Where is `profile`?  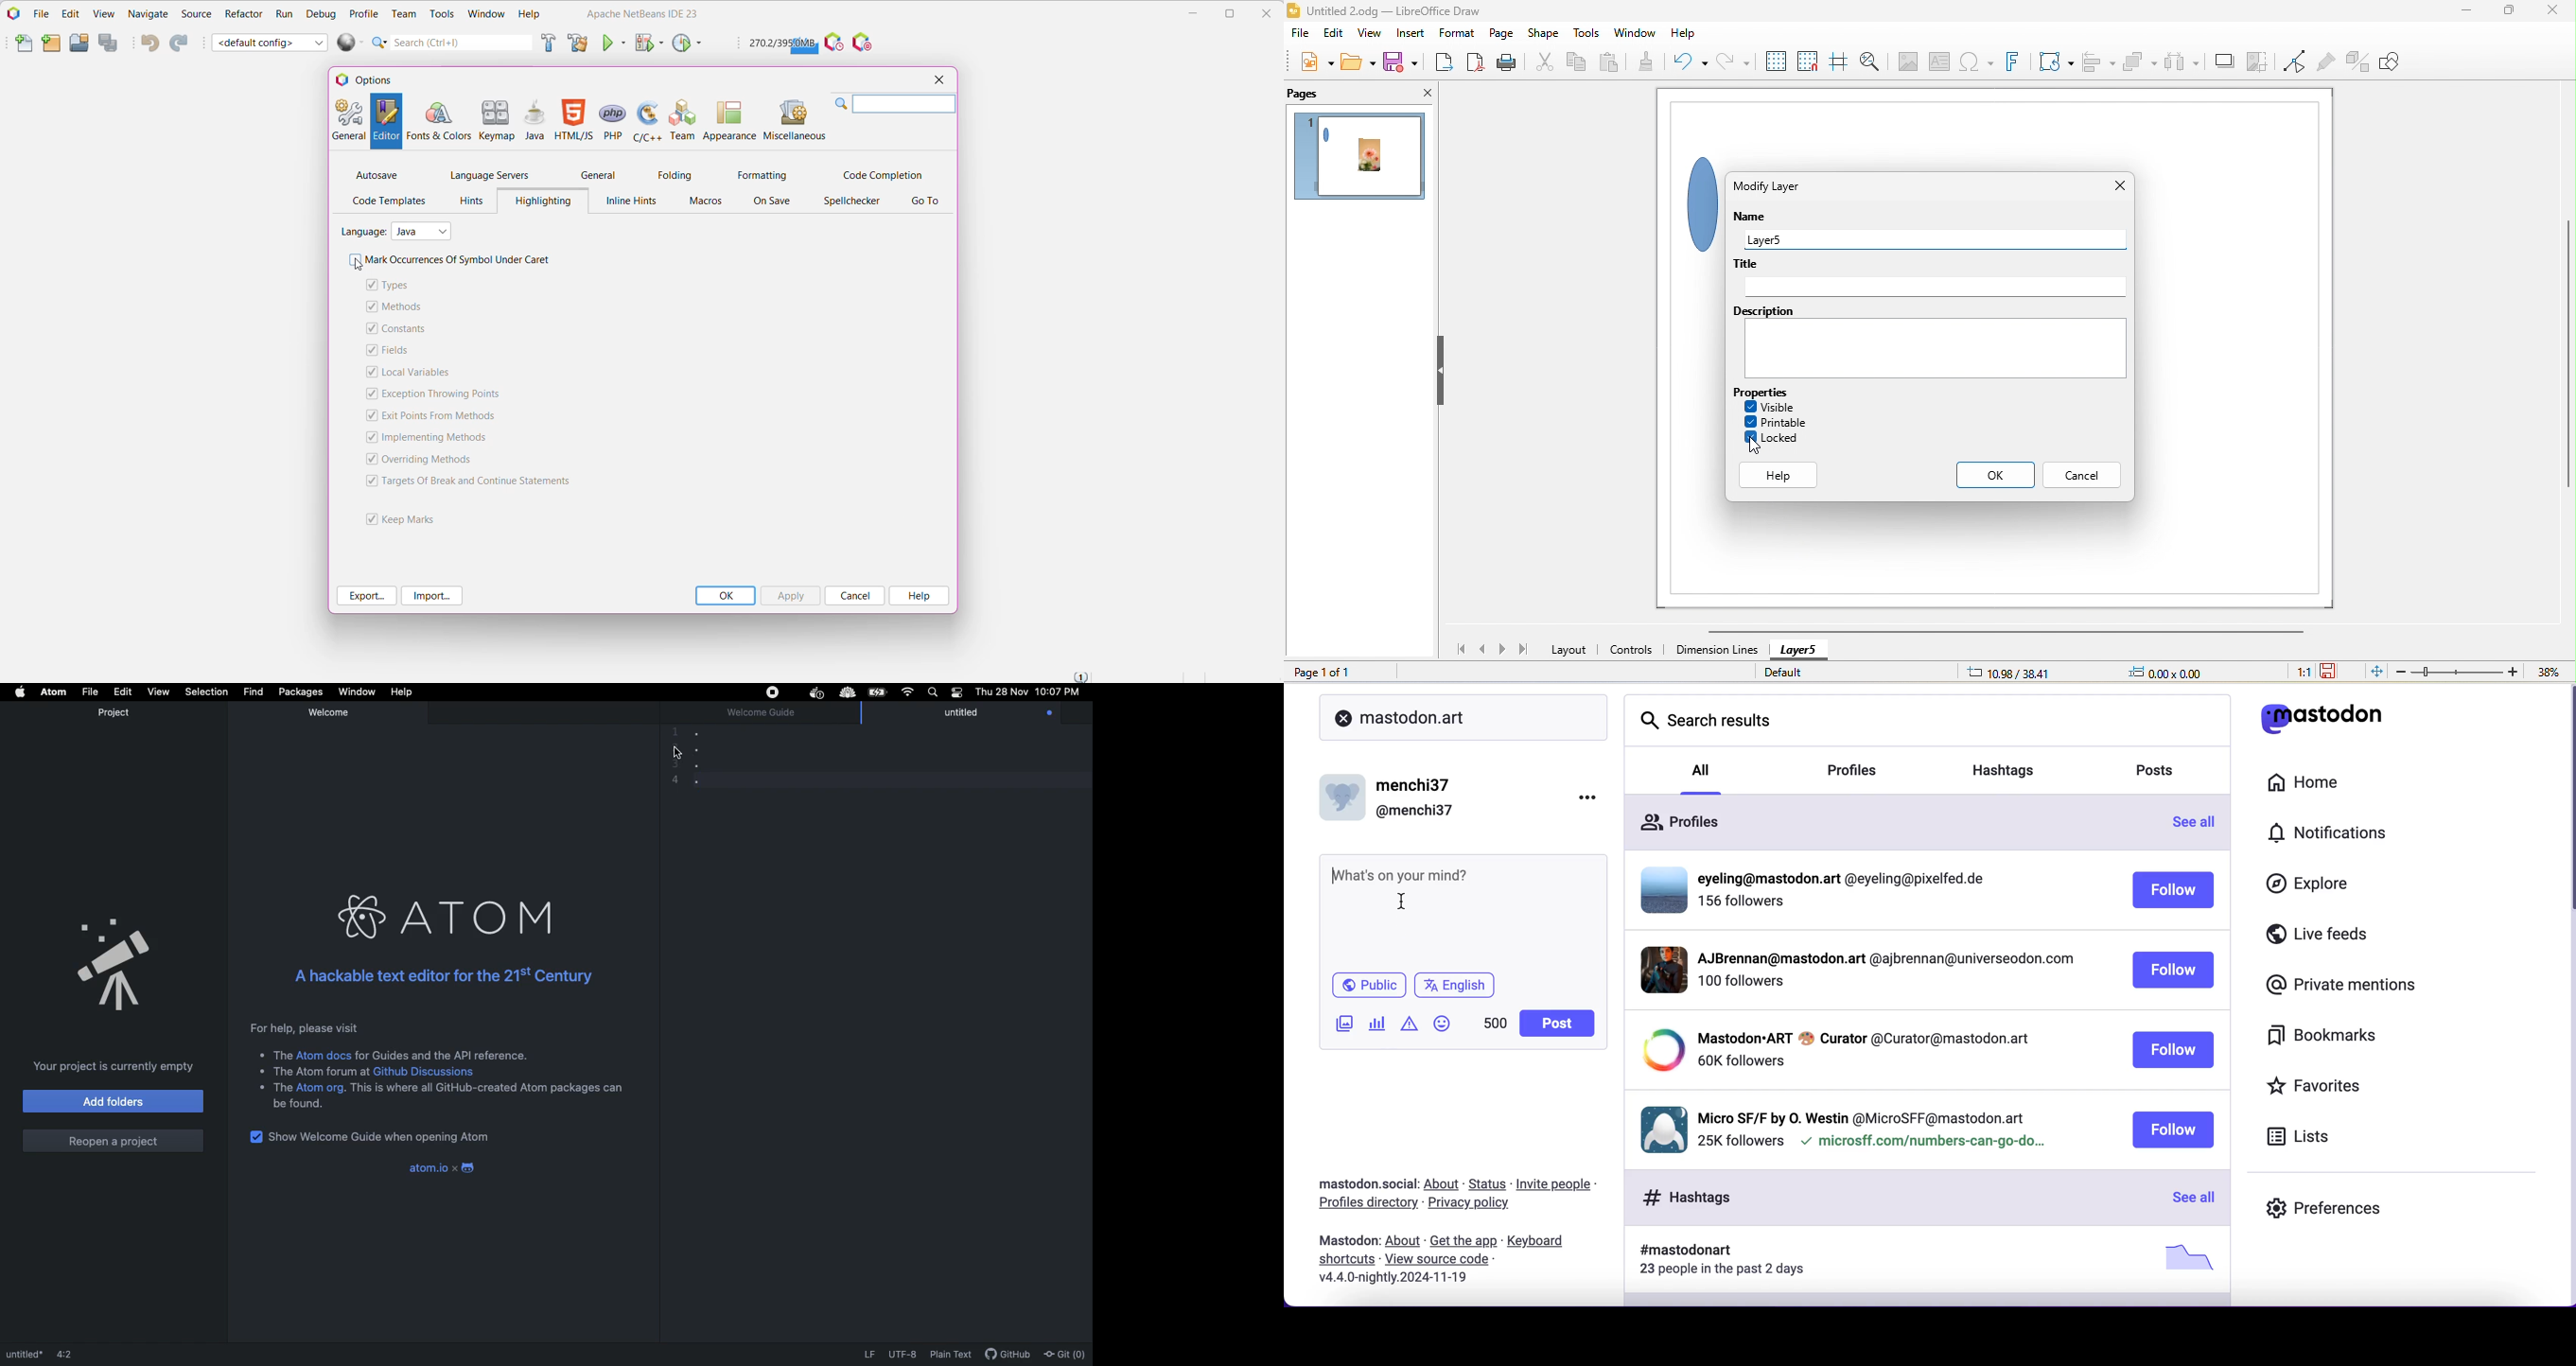
profile is located at coordinates (1863, 1037).